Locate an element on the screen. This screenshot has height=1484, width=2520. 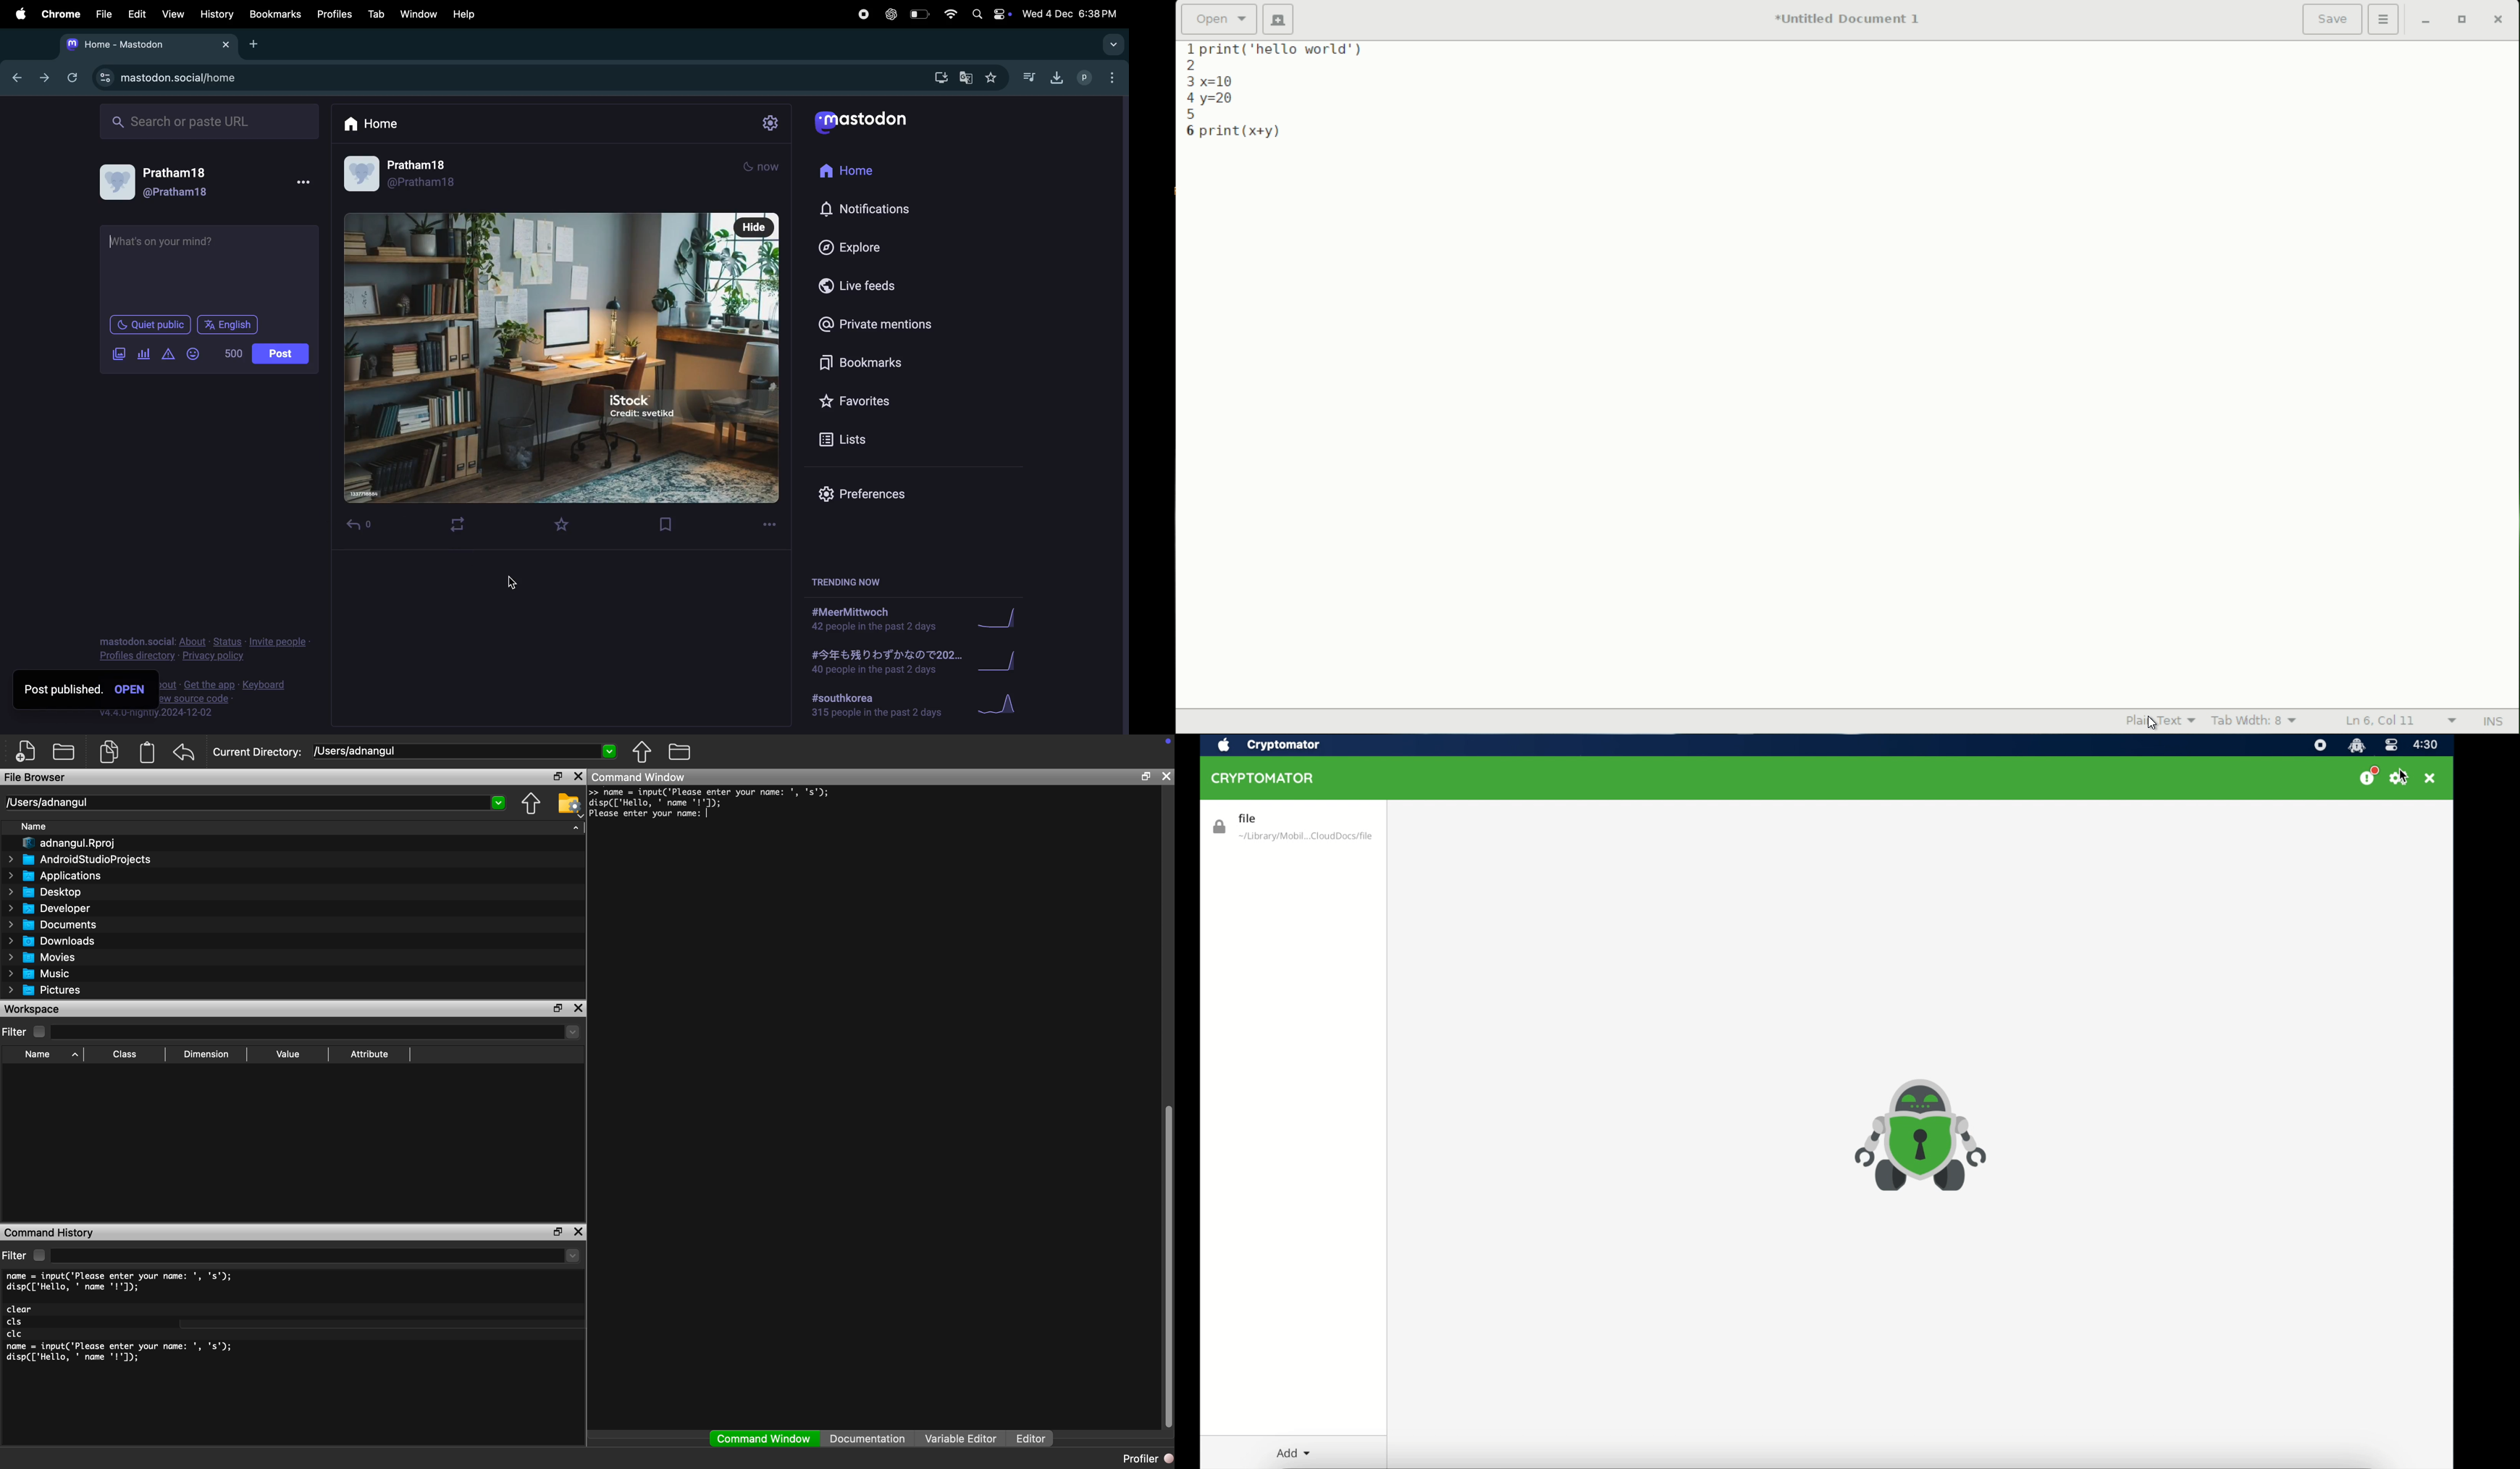
lists is located at coordinates (853, 442).